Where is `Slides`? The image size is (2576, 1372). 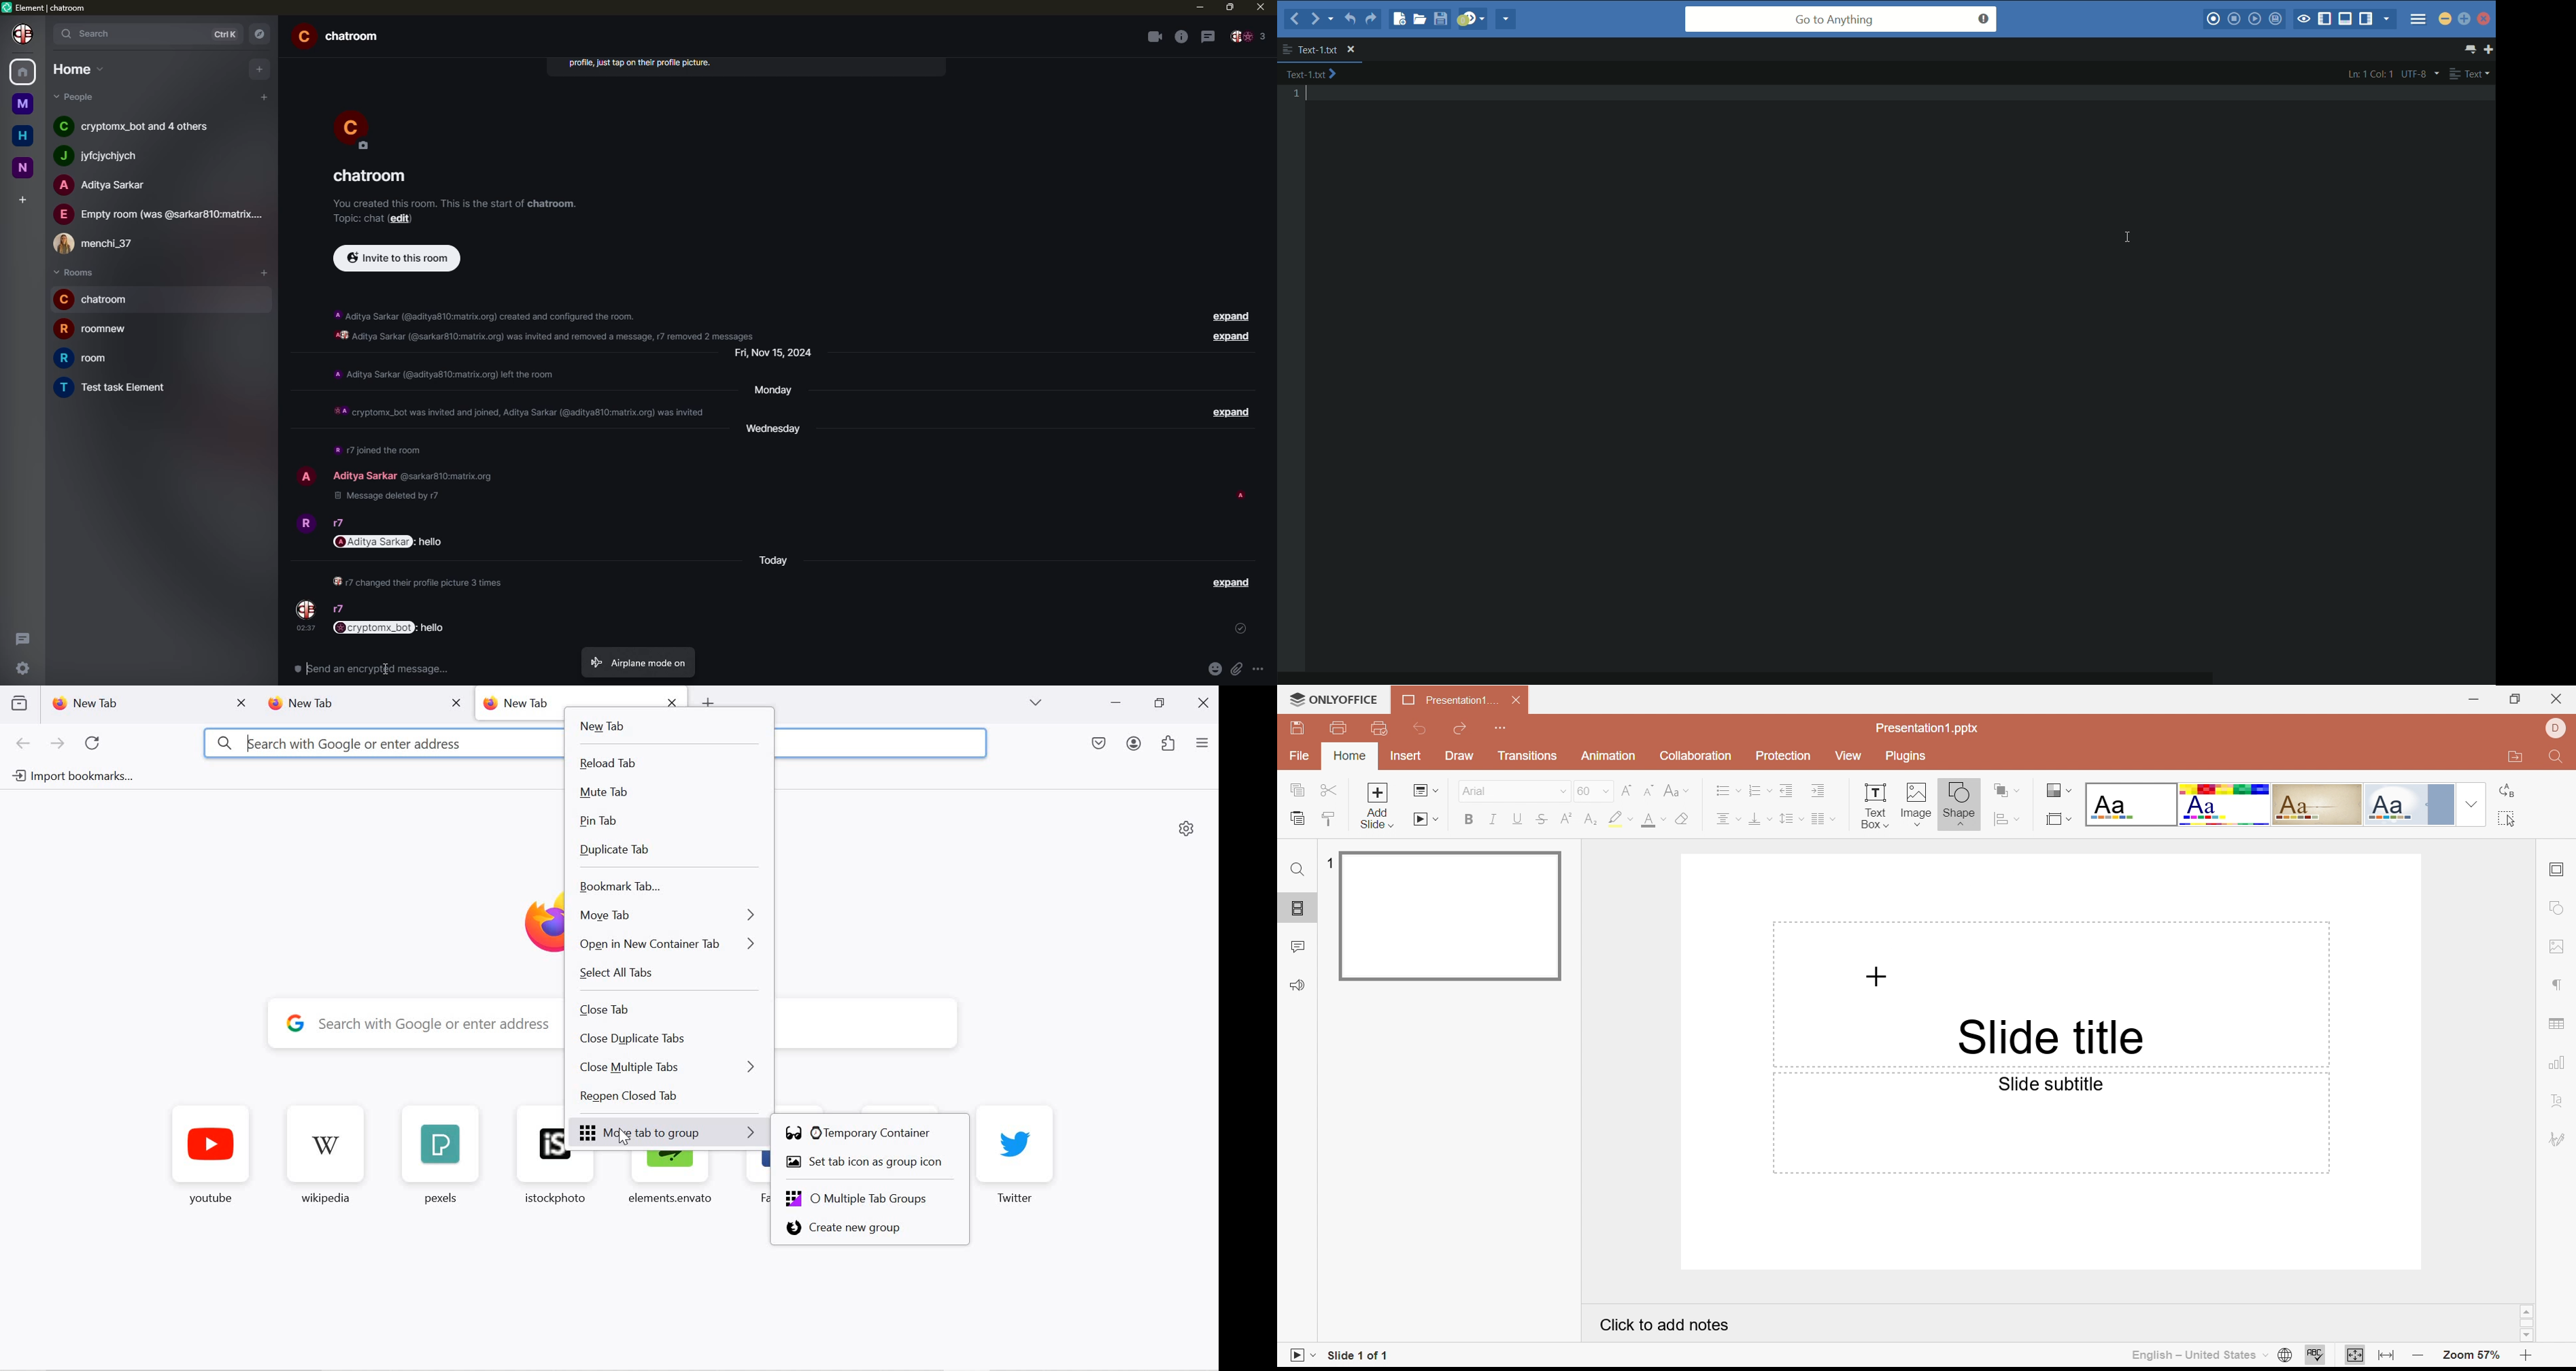
Slides is located at coordinates (1297, 906).